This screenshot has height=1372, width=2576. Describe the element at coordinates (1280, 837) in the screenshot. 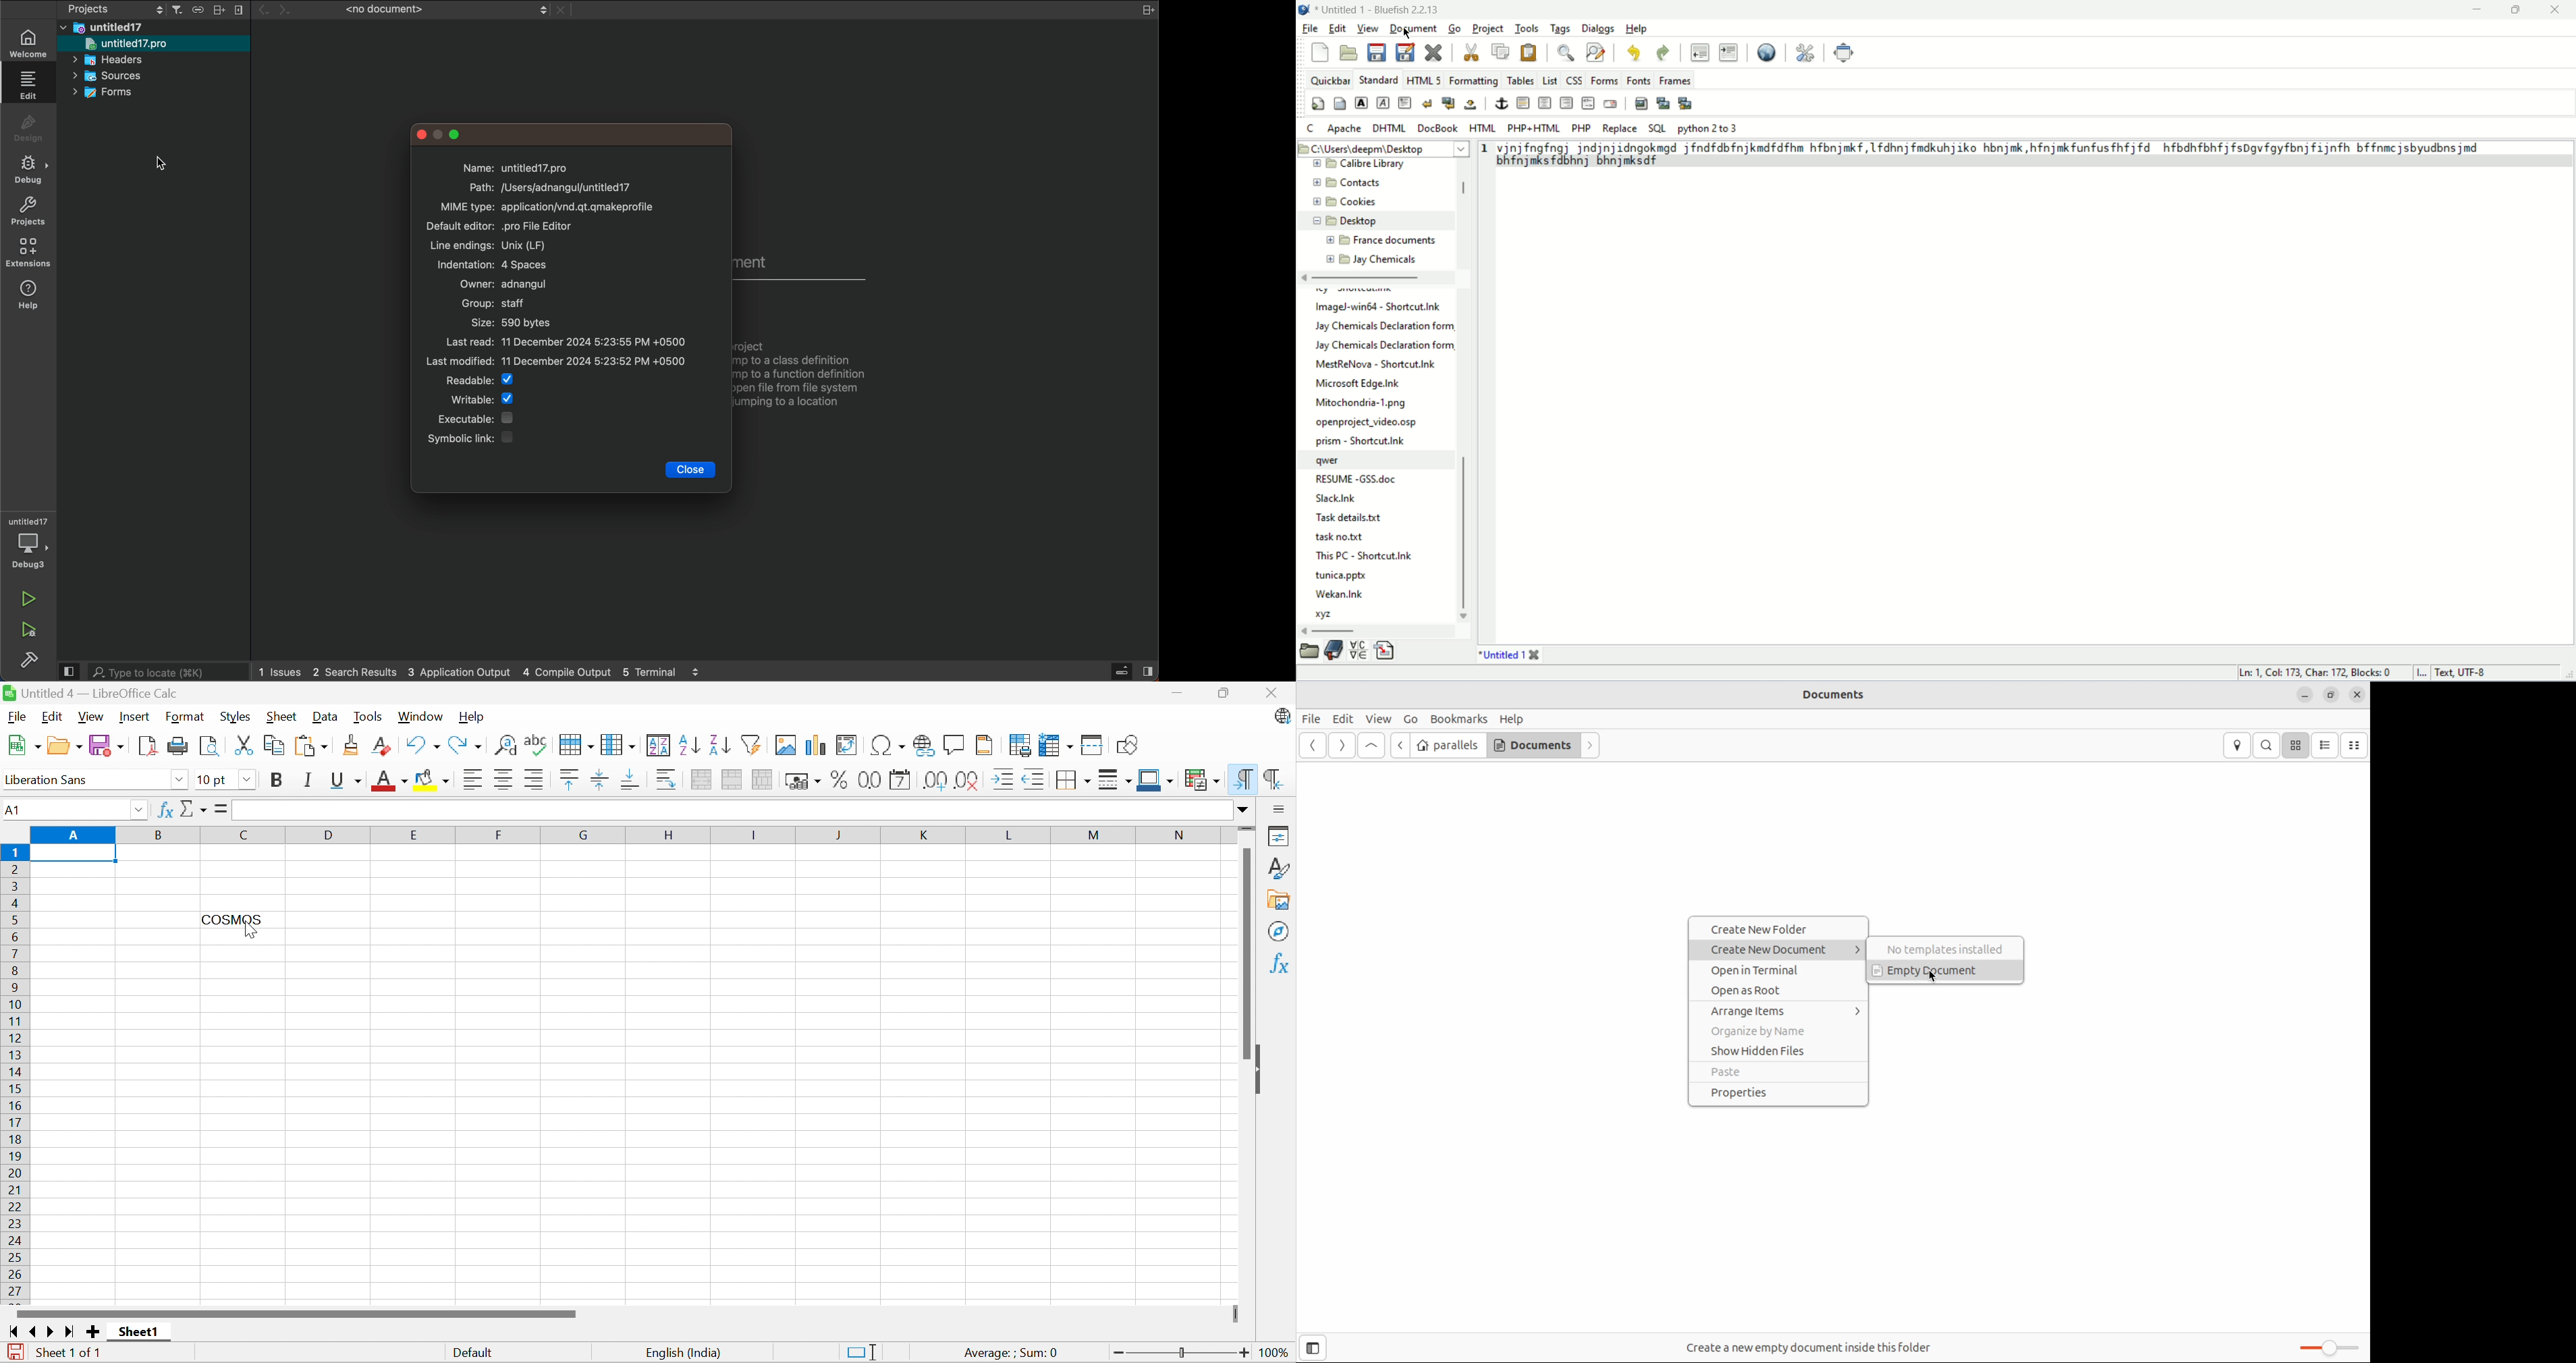

I see `Properties` at that location.